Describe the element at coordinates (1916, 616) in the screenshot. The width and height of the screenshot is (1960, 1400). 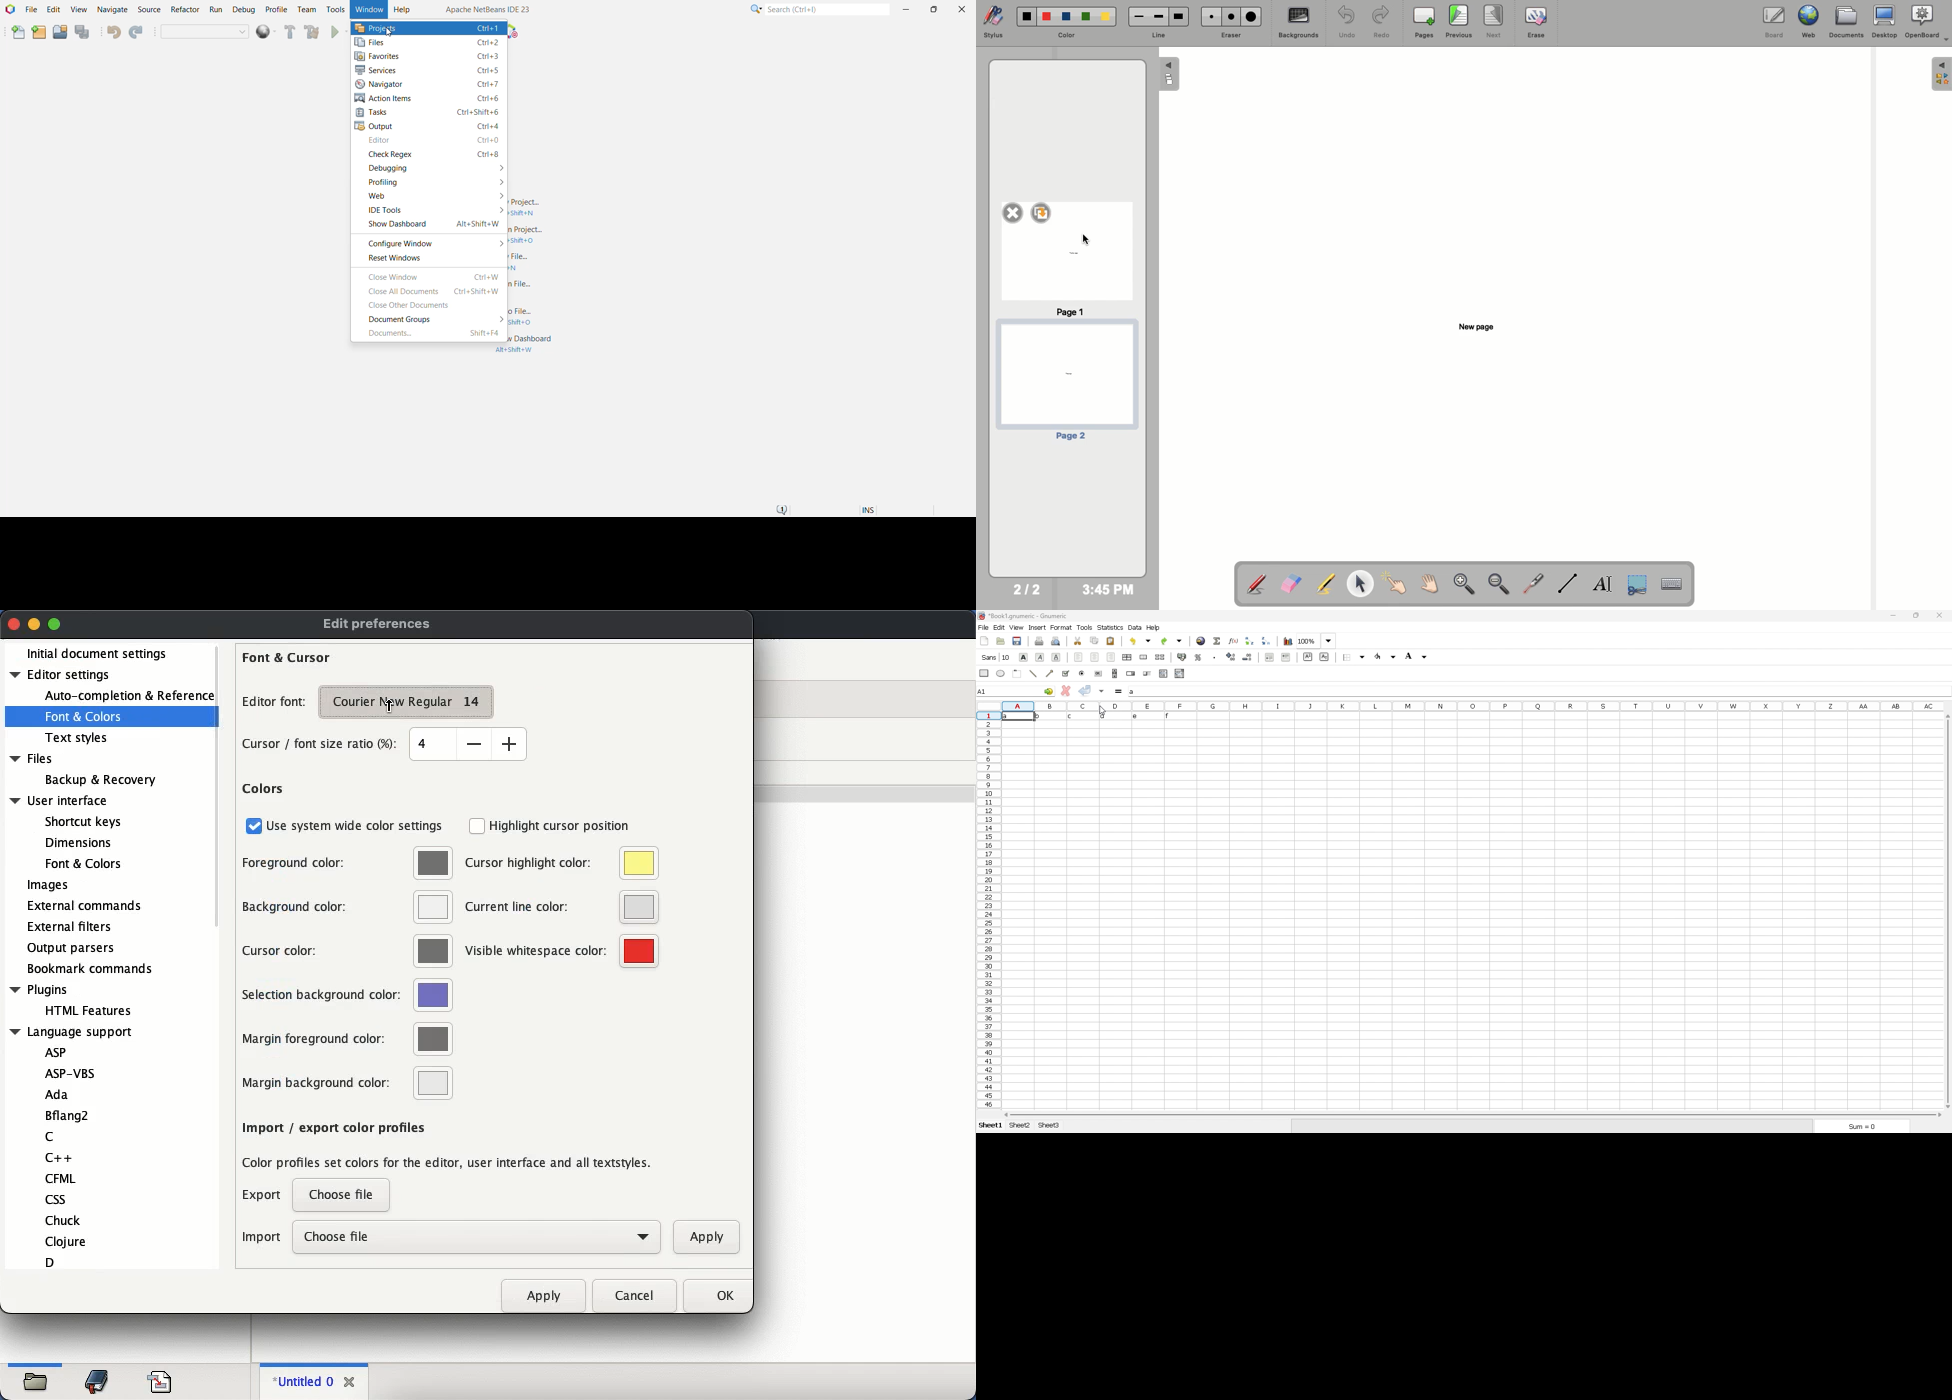
I see `resize` at that location.